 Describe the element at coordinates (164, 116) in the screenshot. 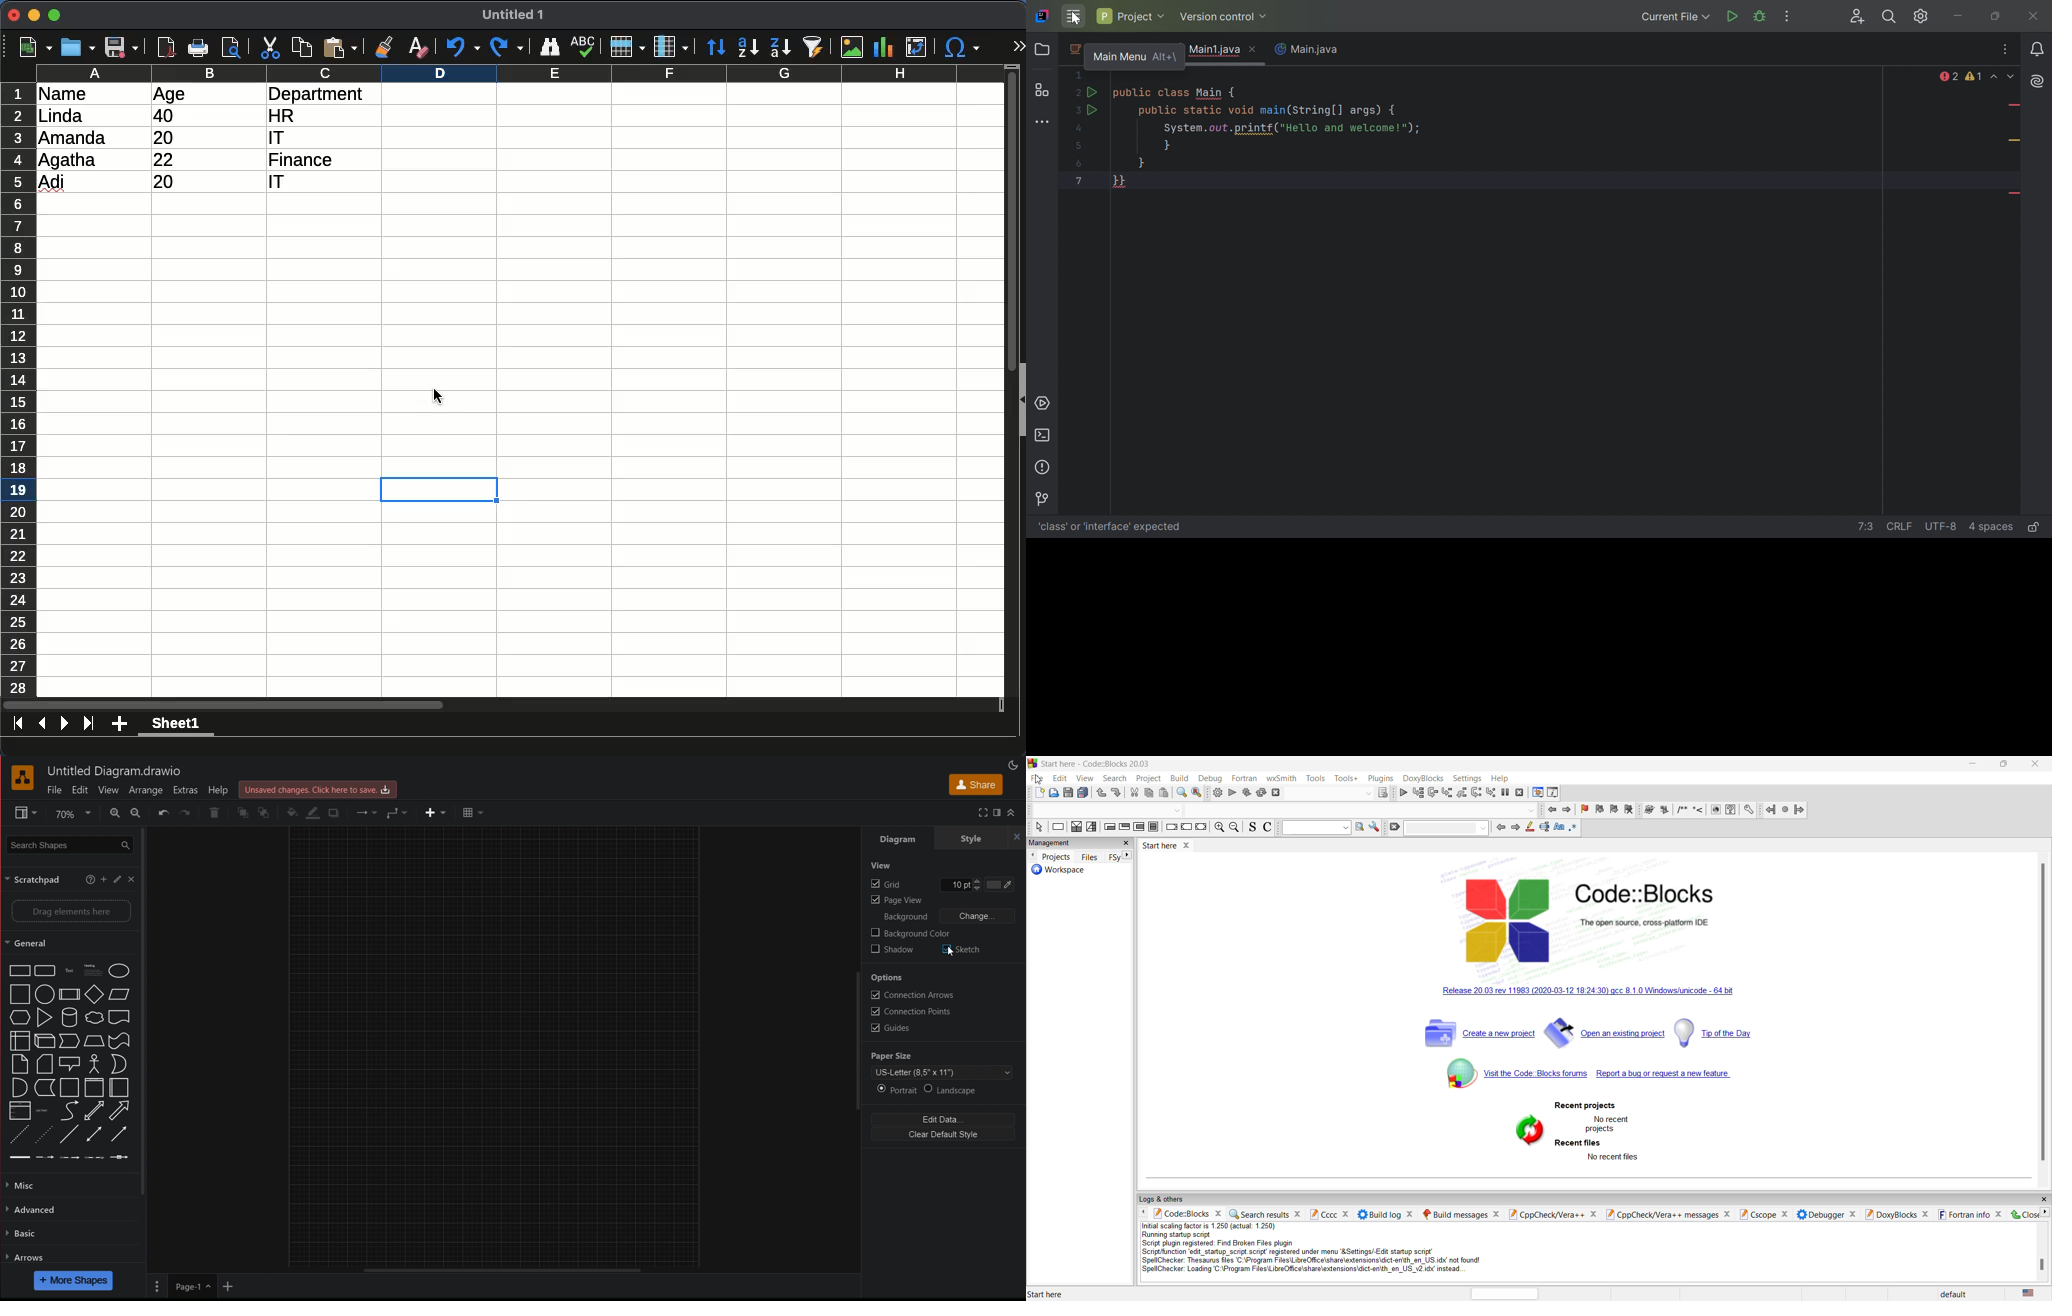

I see `40` at that location.